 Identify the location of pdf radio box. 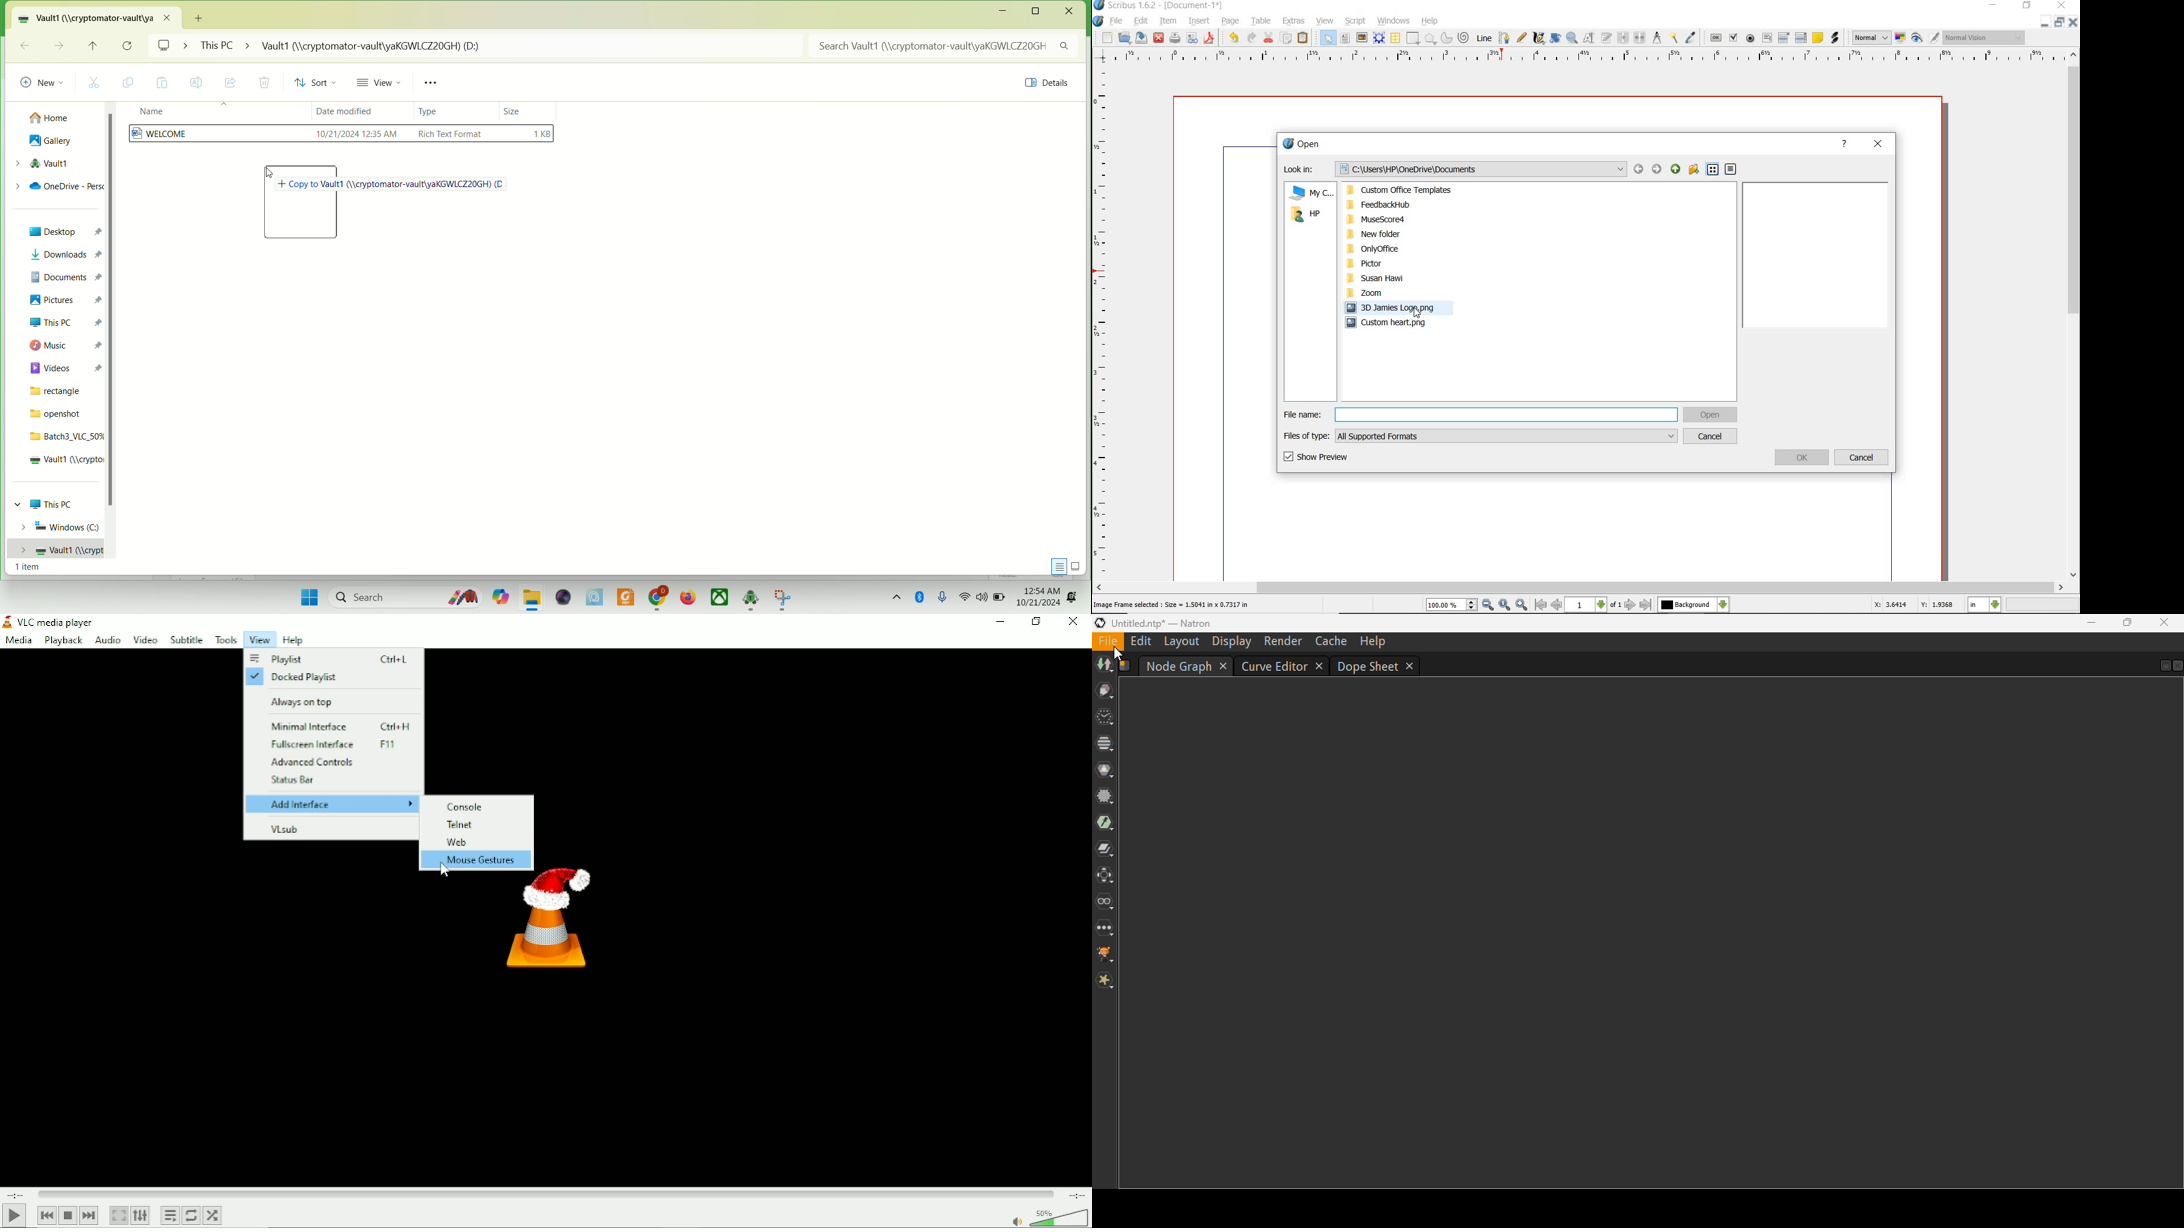
(1751, 39).